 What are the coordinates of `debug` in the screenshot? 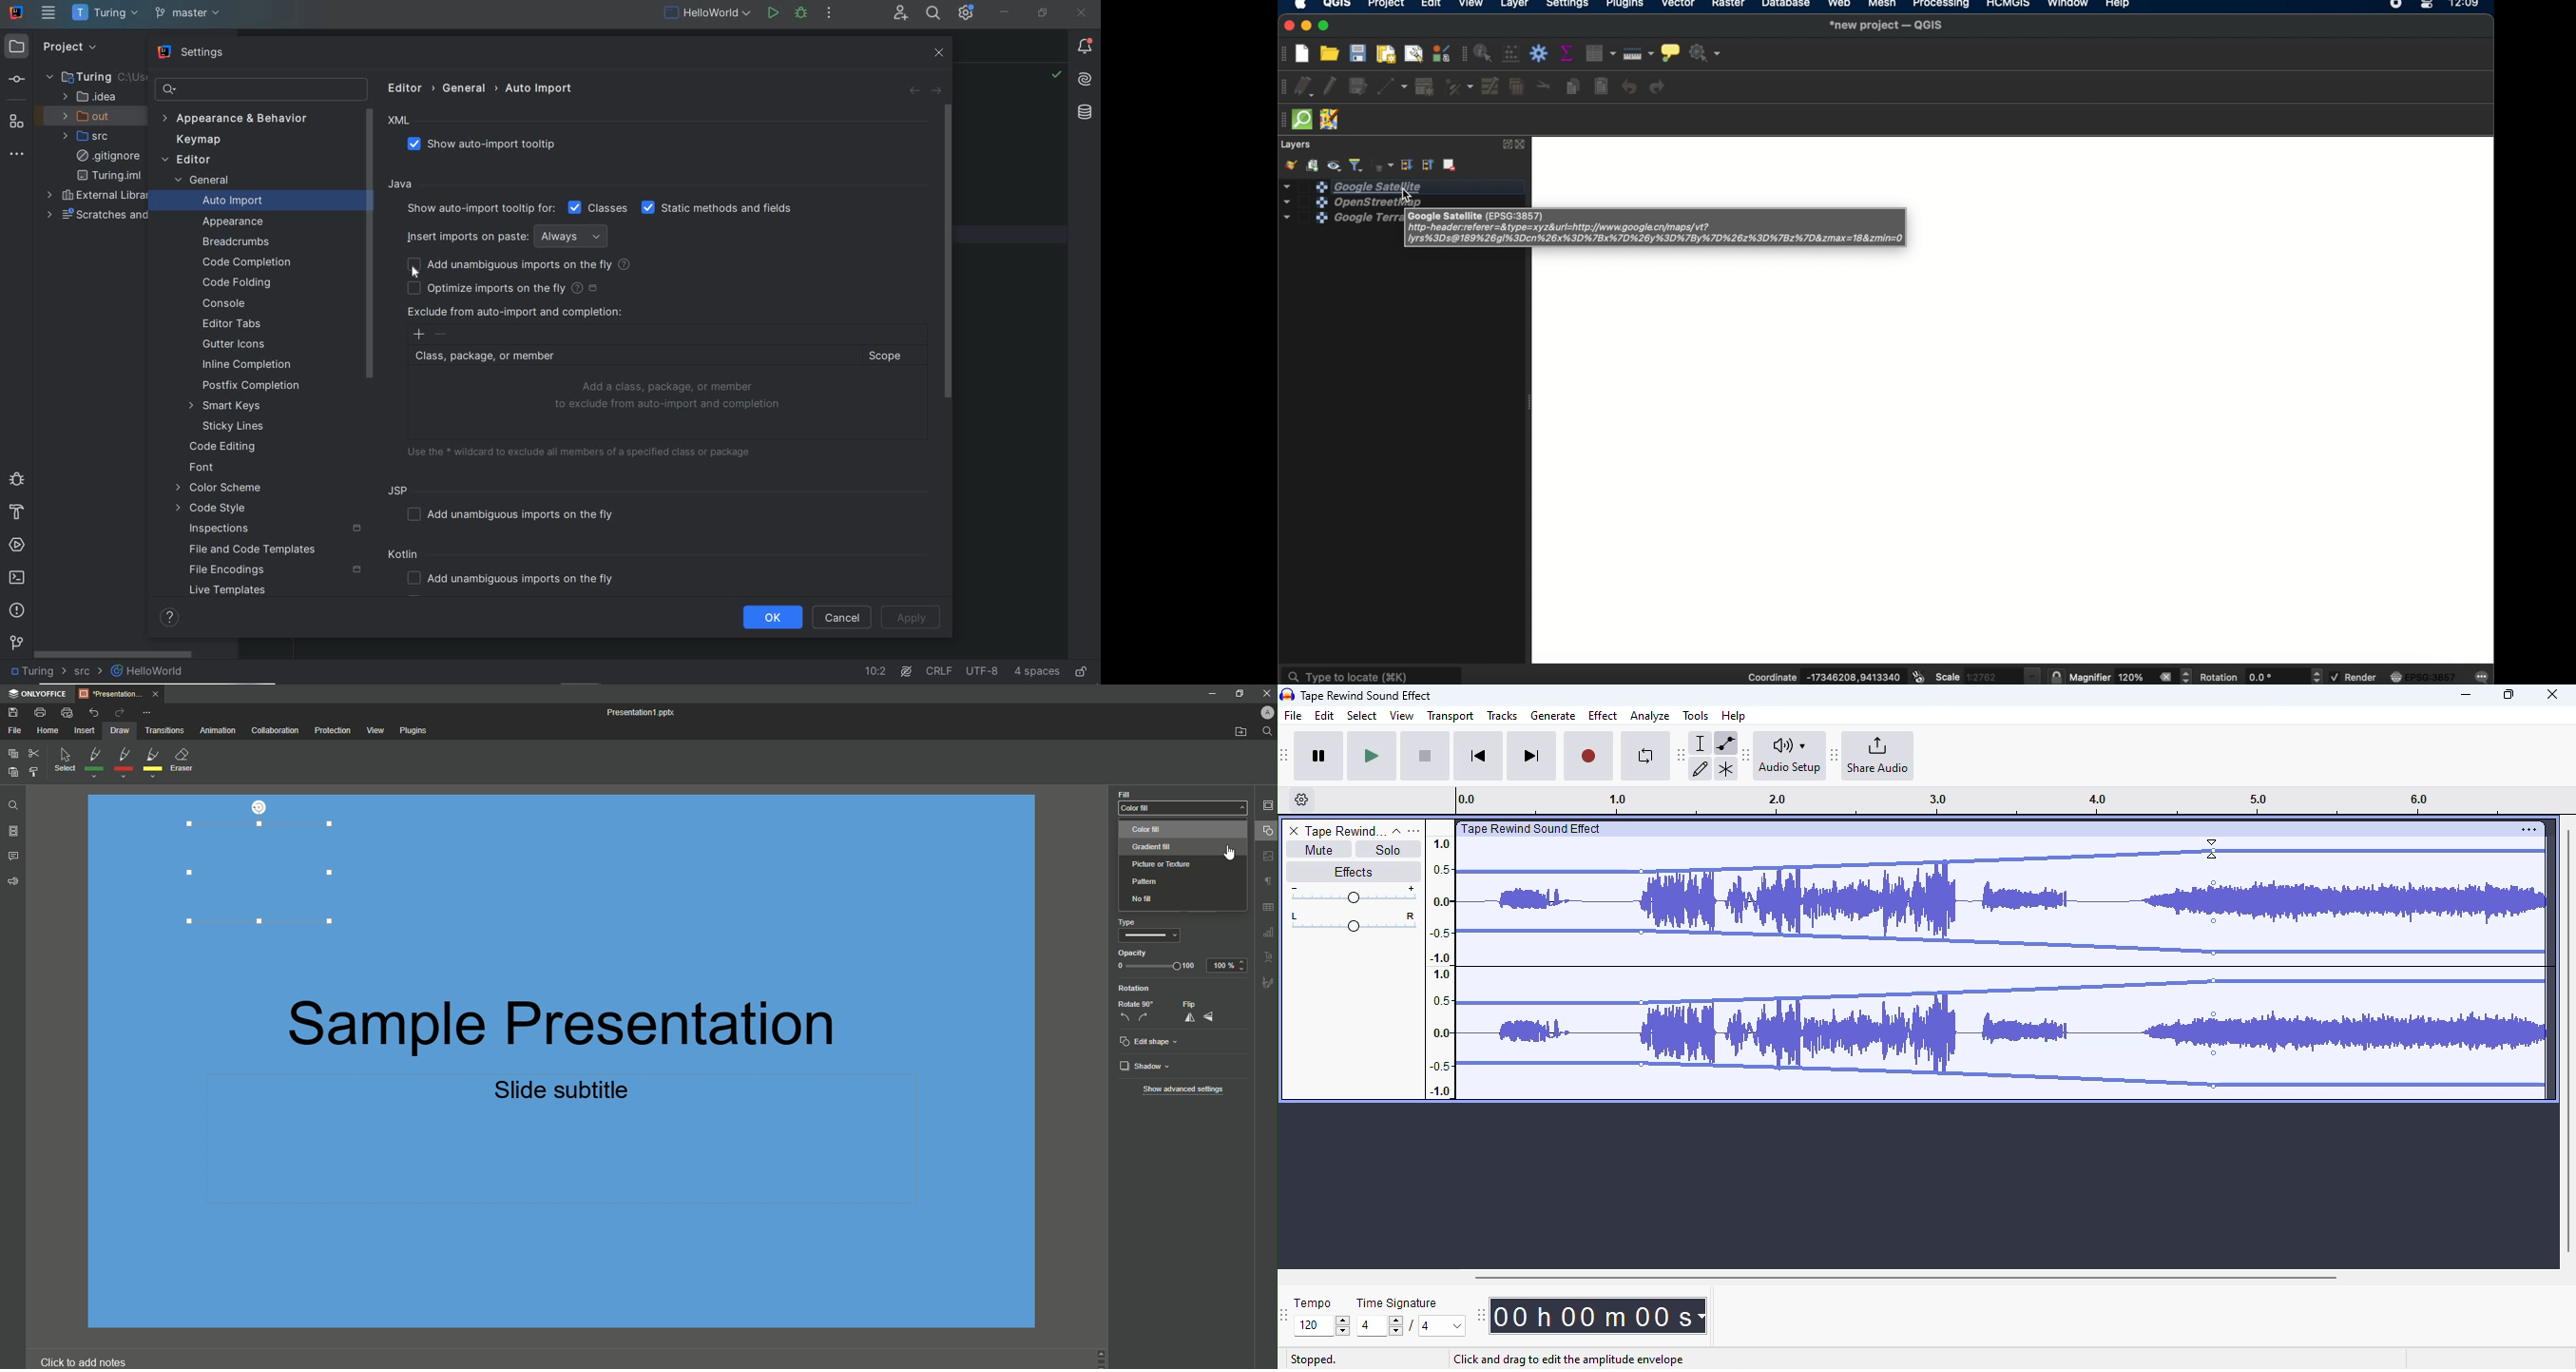 It's located at (15, 478).